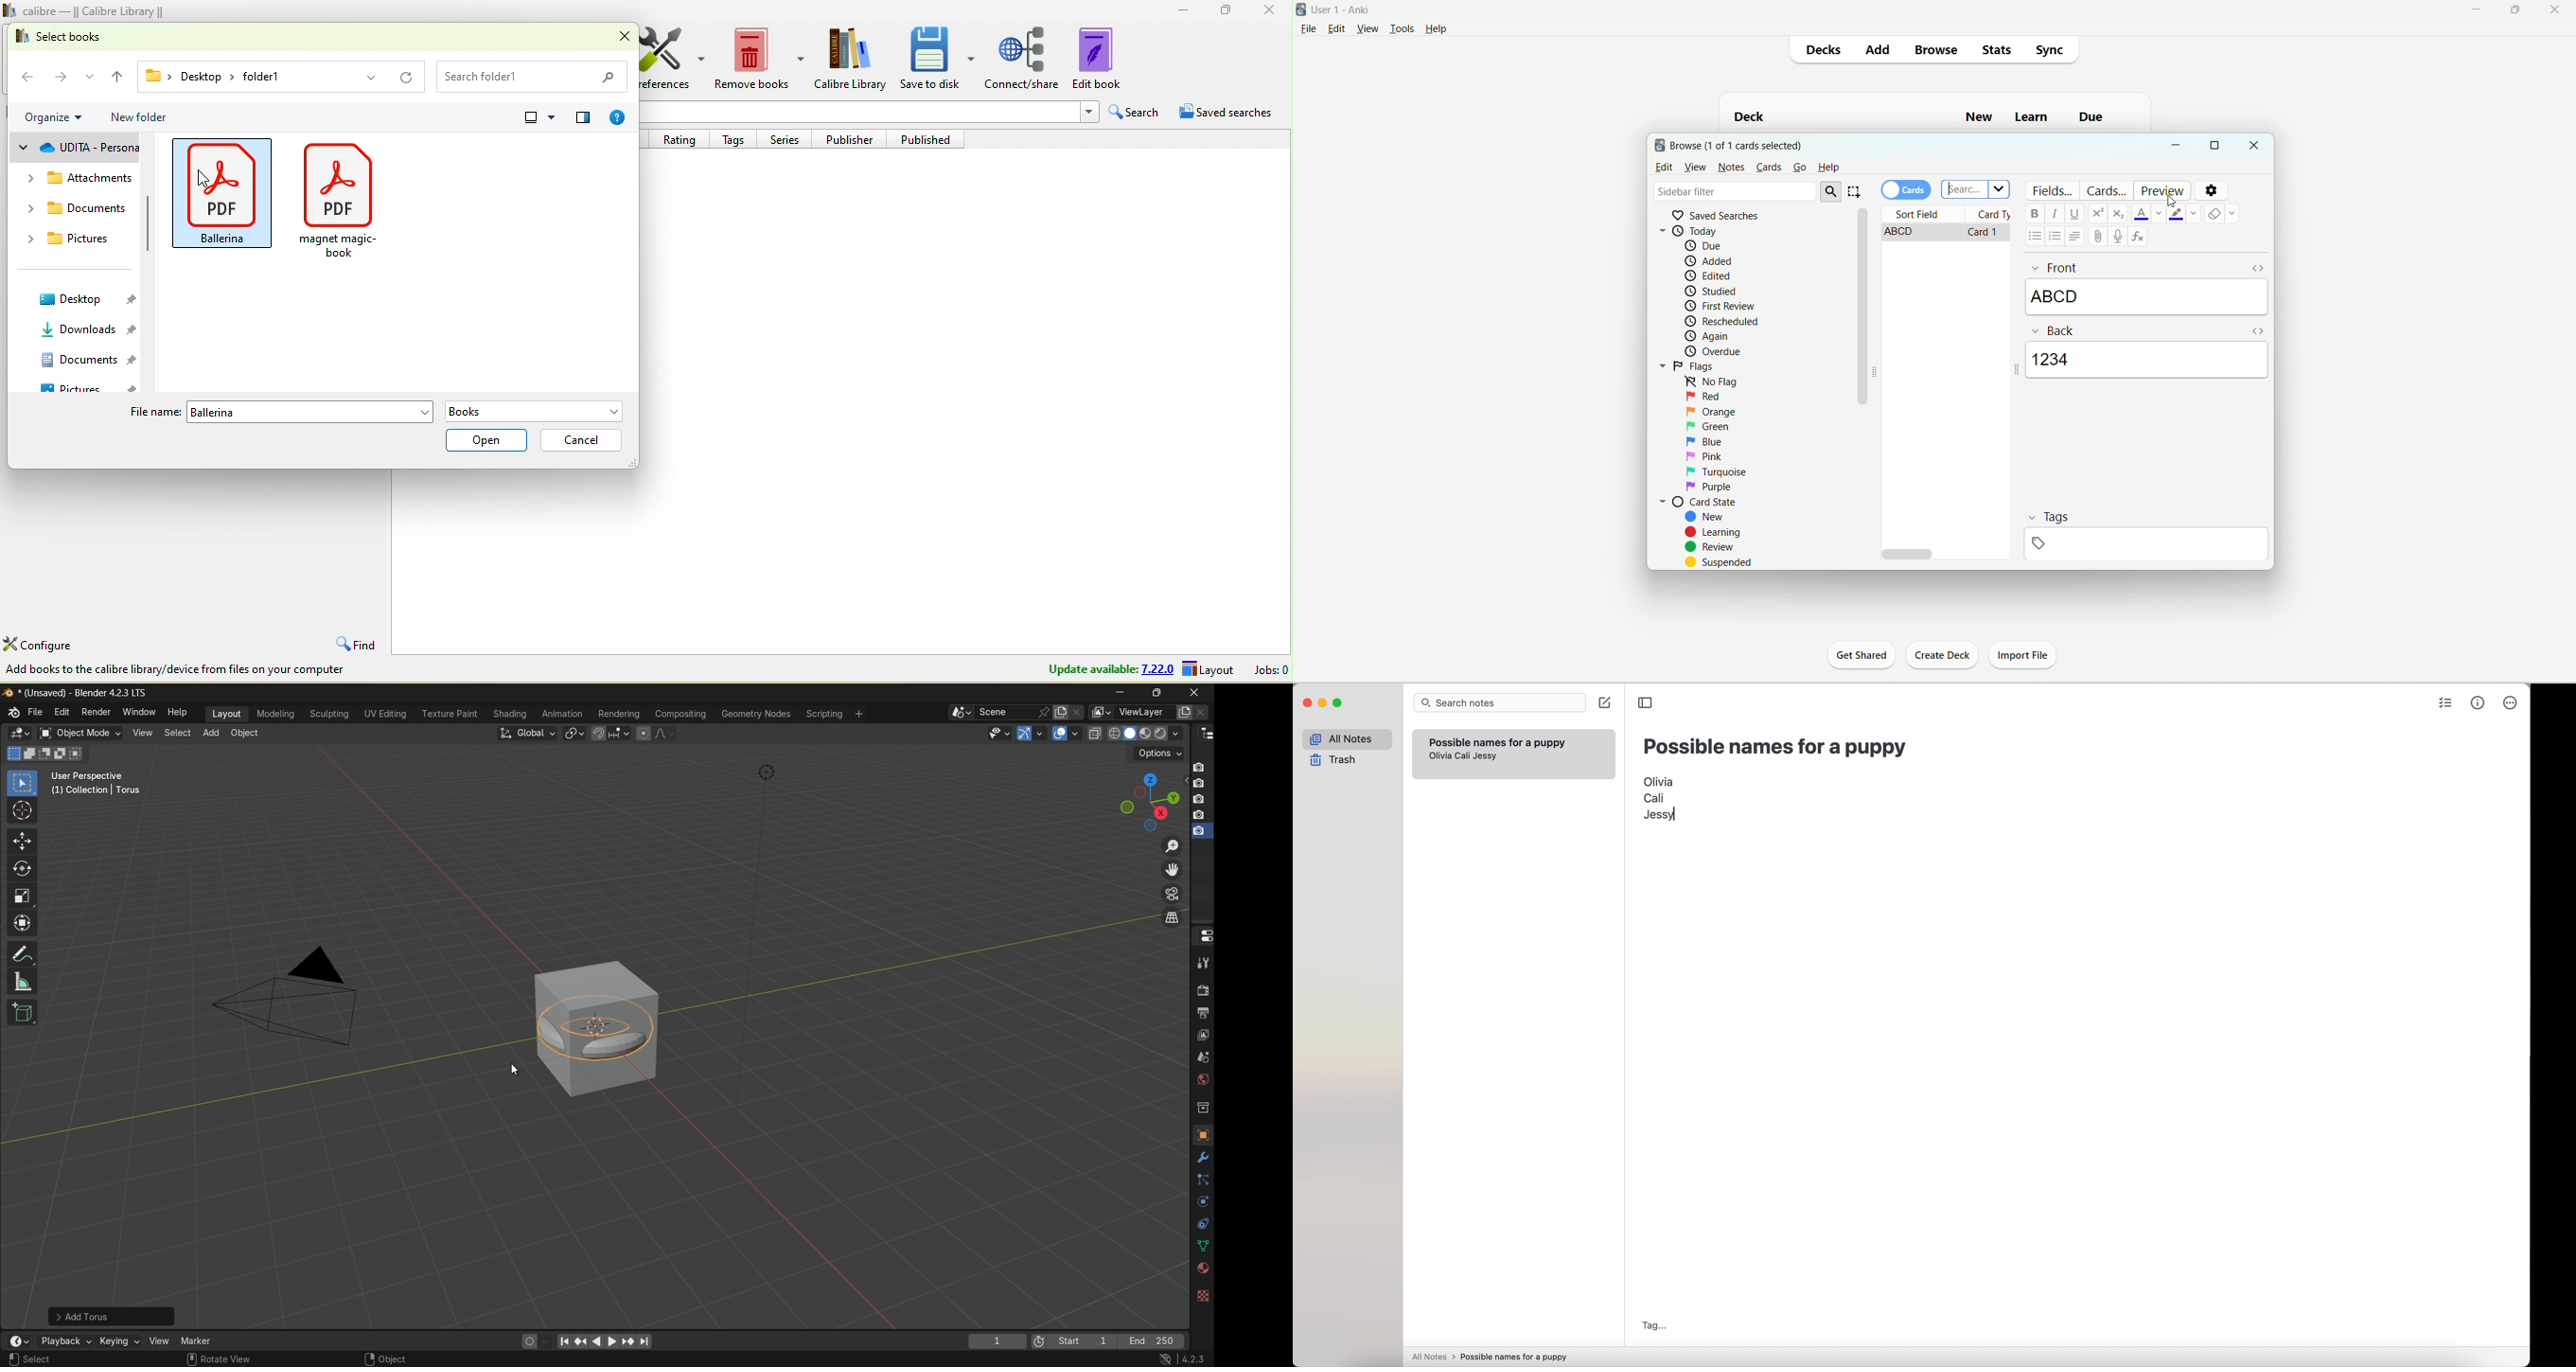 Image resolution: width=2576 pixels, height=1372 pixels. Describe the element at coordinates (580, 1342) in the screenshot. I see `jump to keyframe` at that location.